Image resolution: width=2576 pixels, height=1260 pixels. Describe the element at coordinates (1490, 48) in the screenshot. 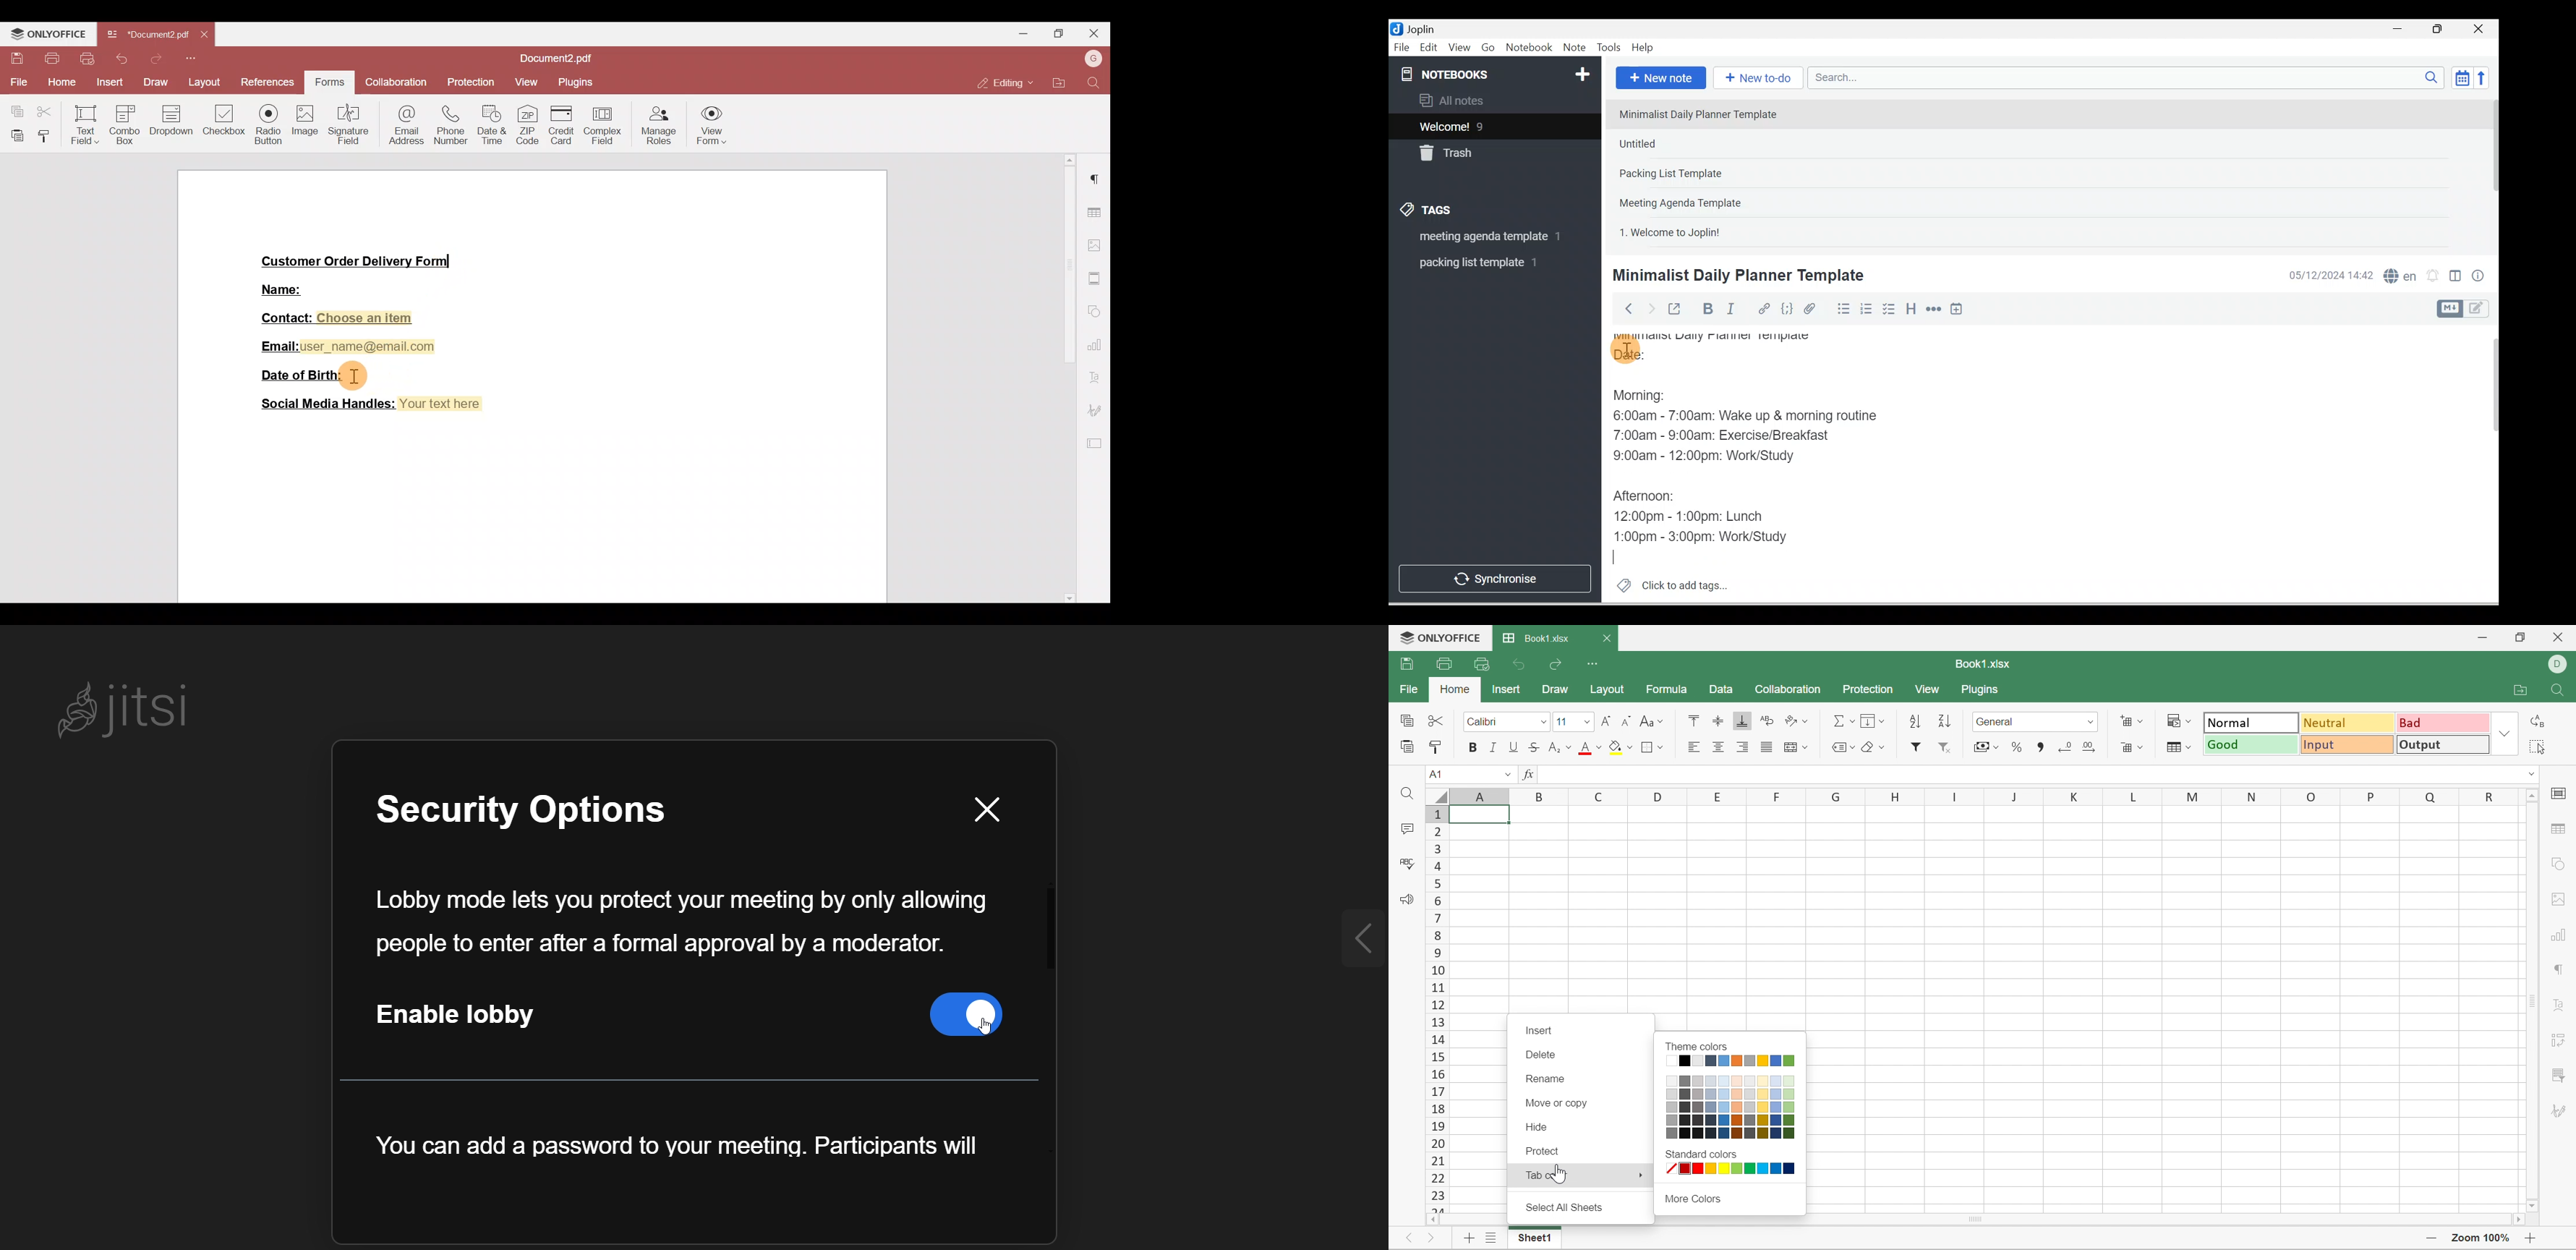

I see `Go` at that location.